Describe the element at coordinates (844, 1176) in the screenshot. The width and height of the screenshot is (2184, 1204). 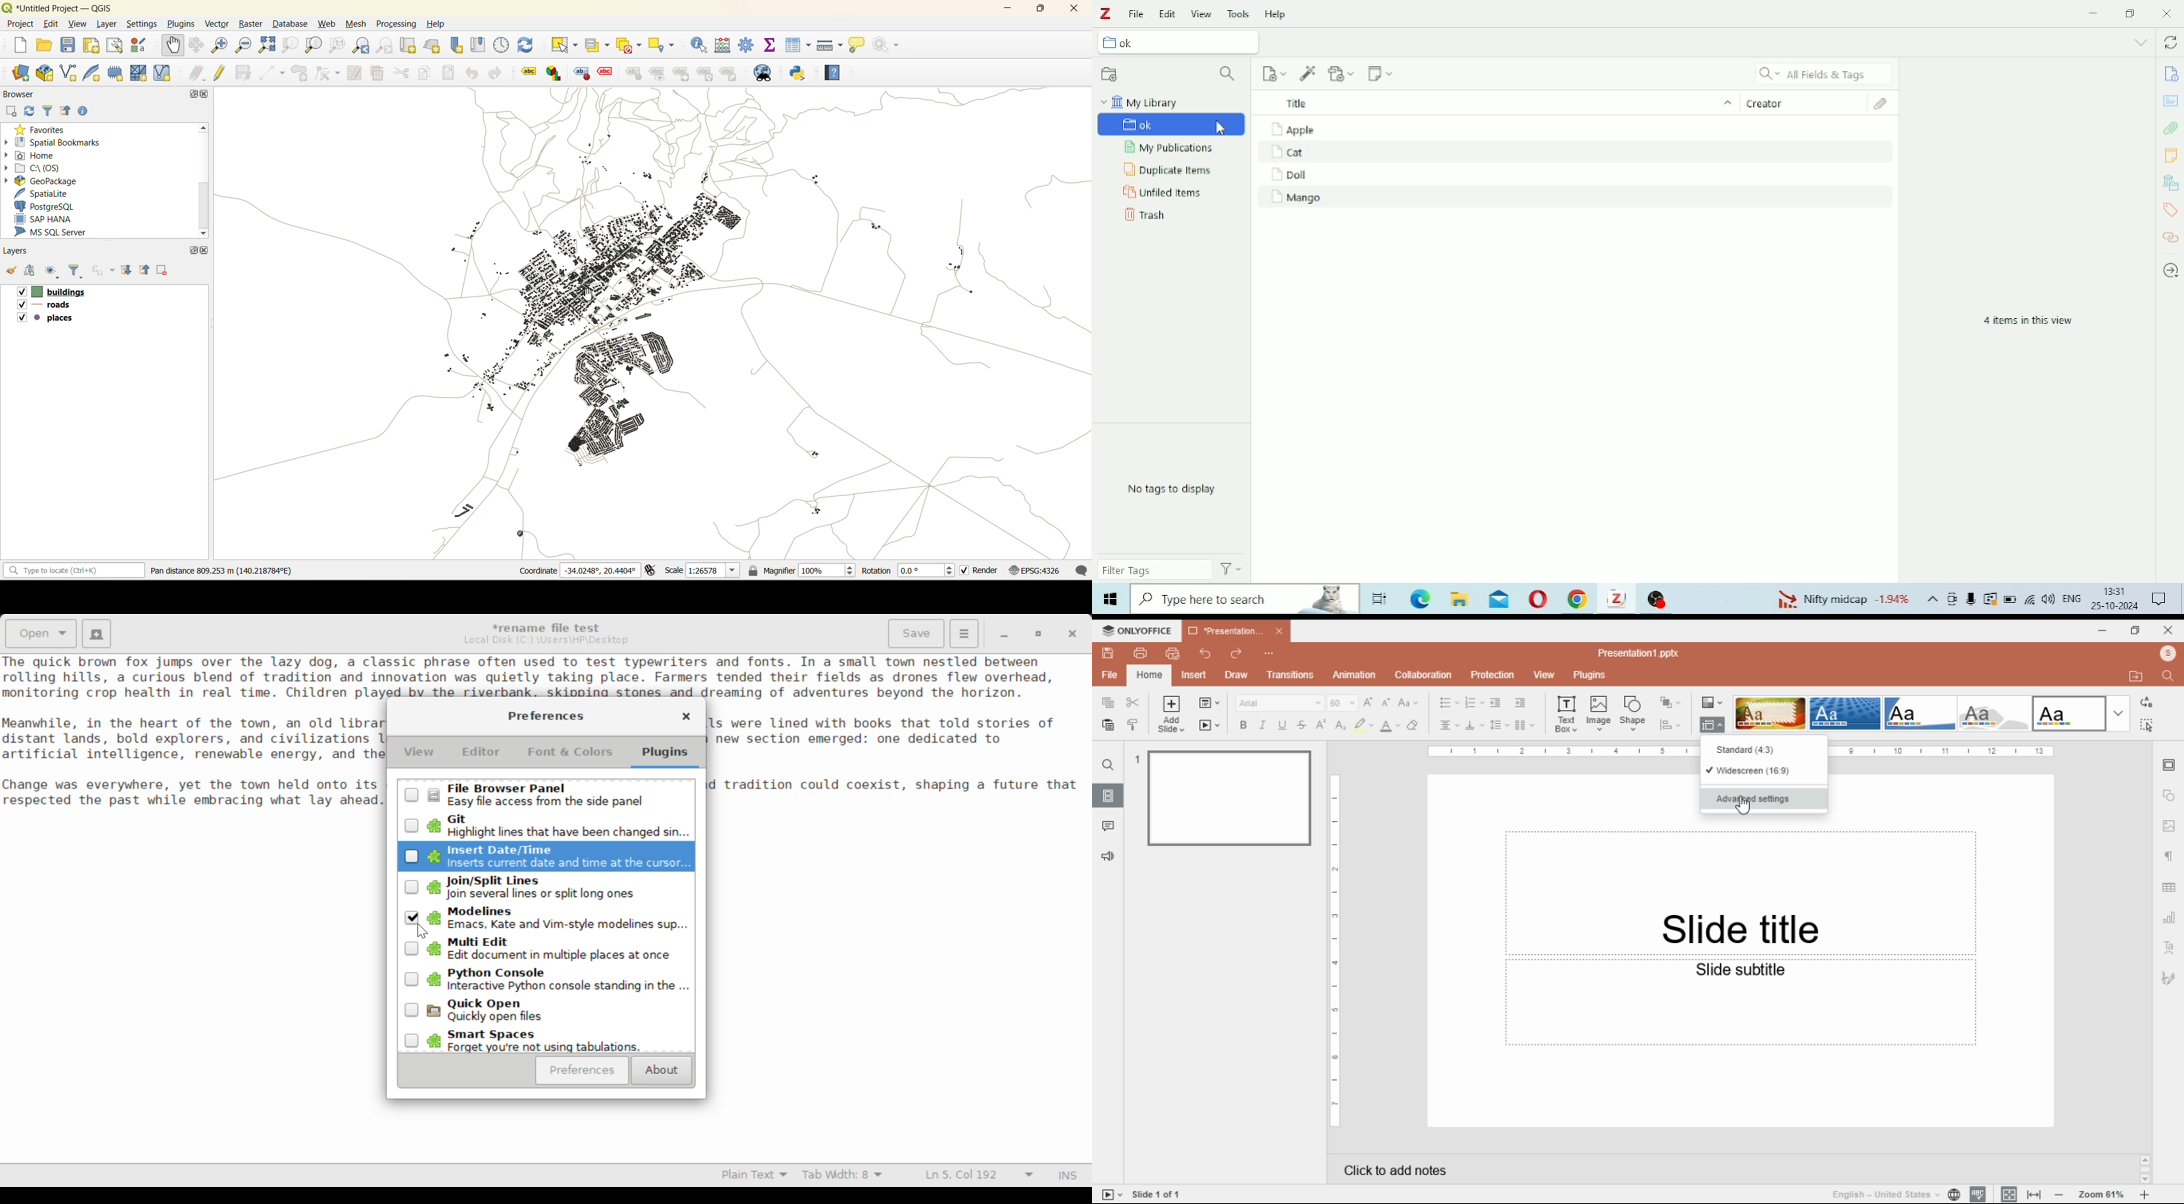
I see `Tab Width ` at that location.